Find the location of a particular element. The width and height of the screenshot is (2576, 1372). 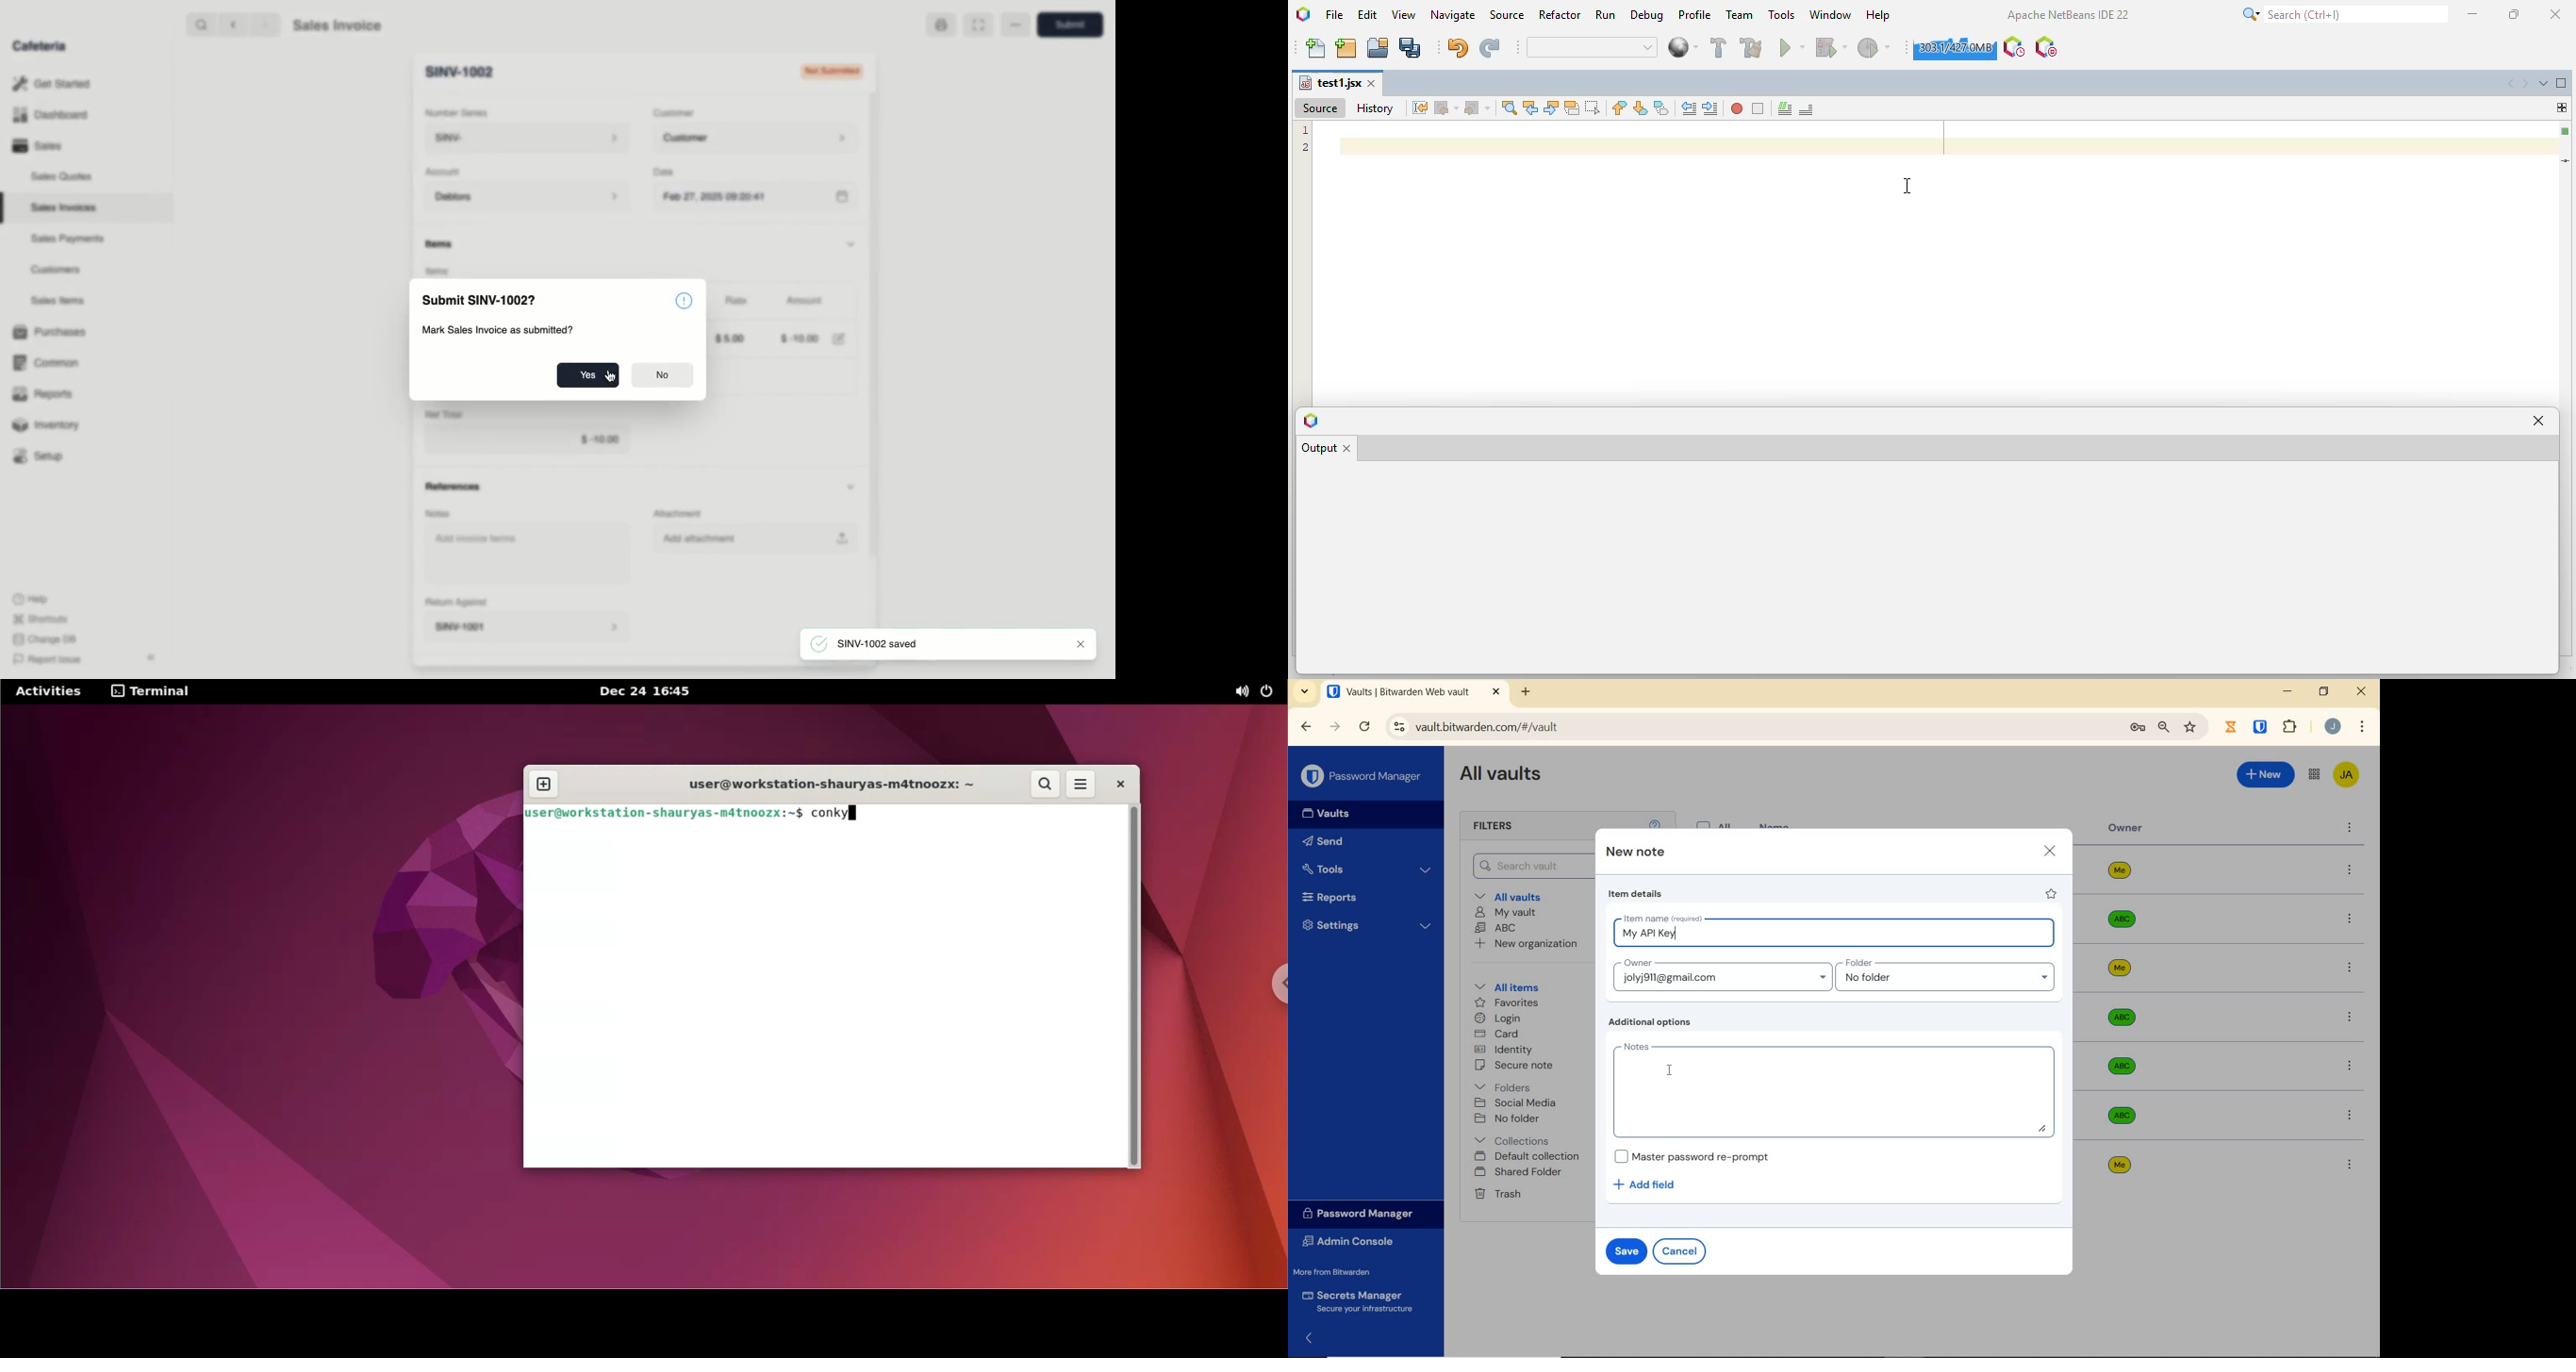

help is located at coordinates (1655, 823).